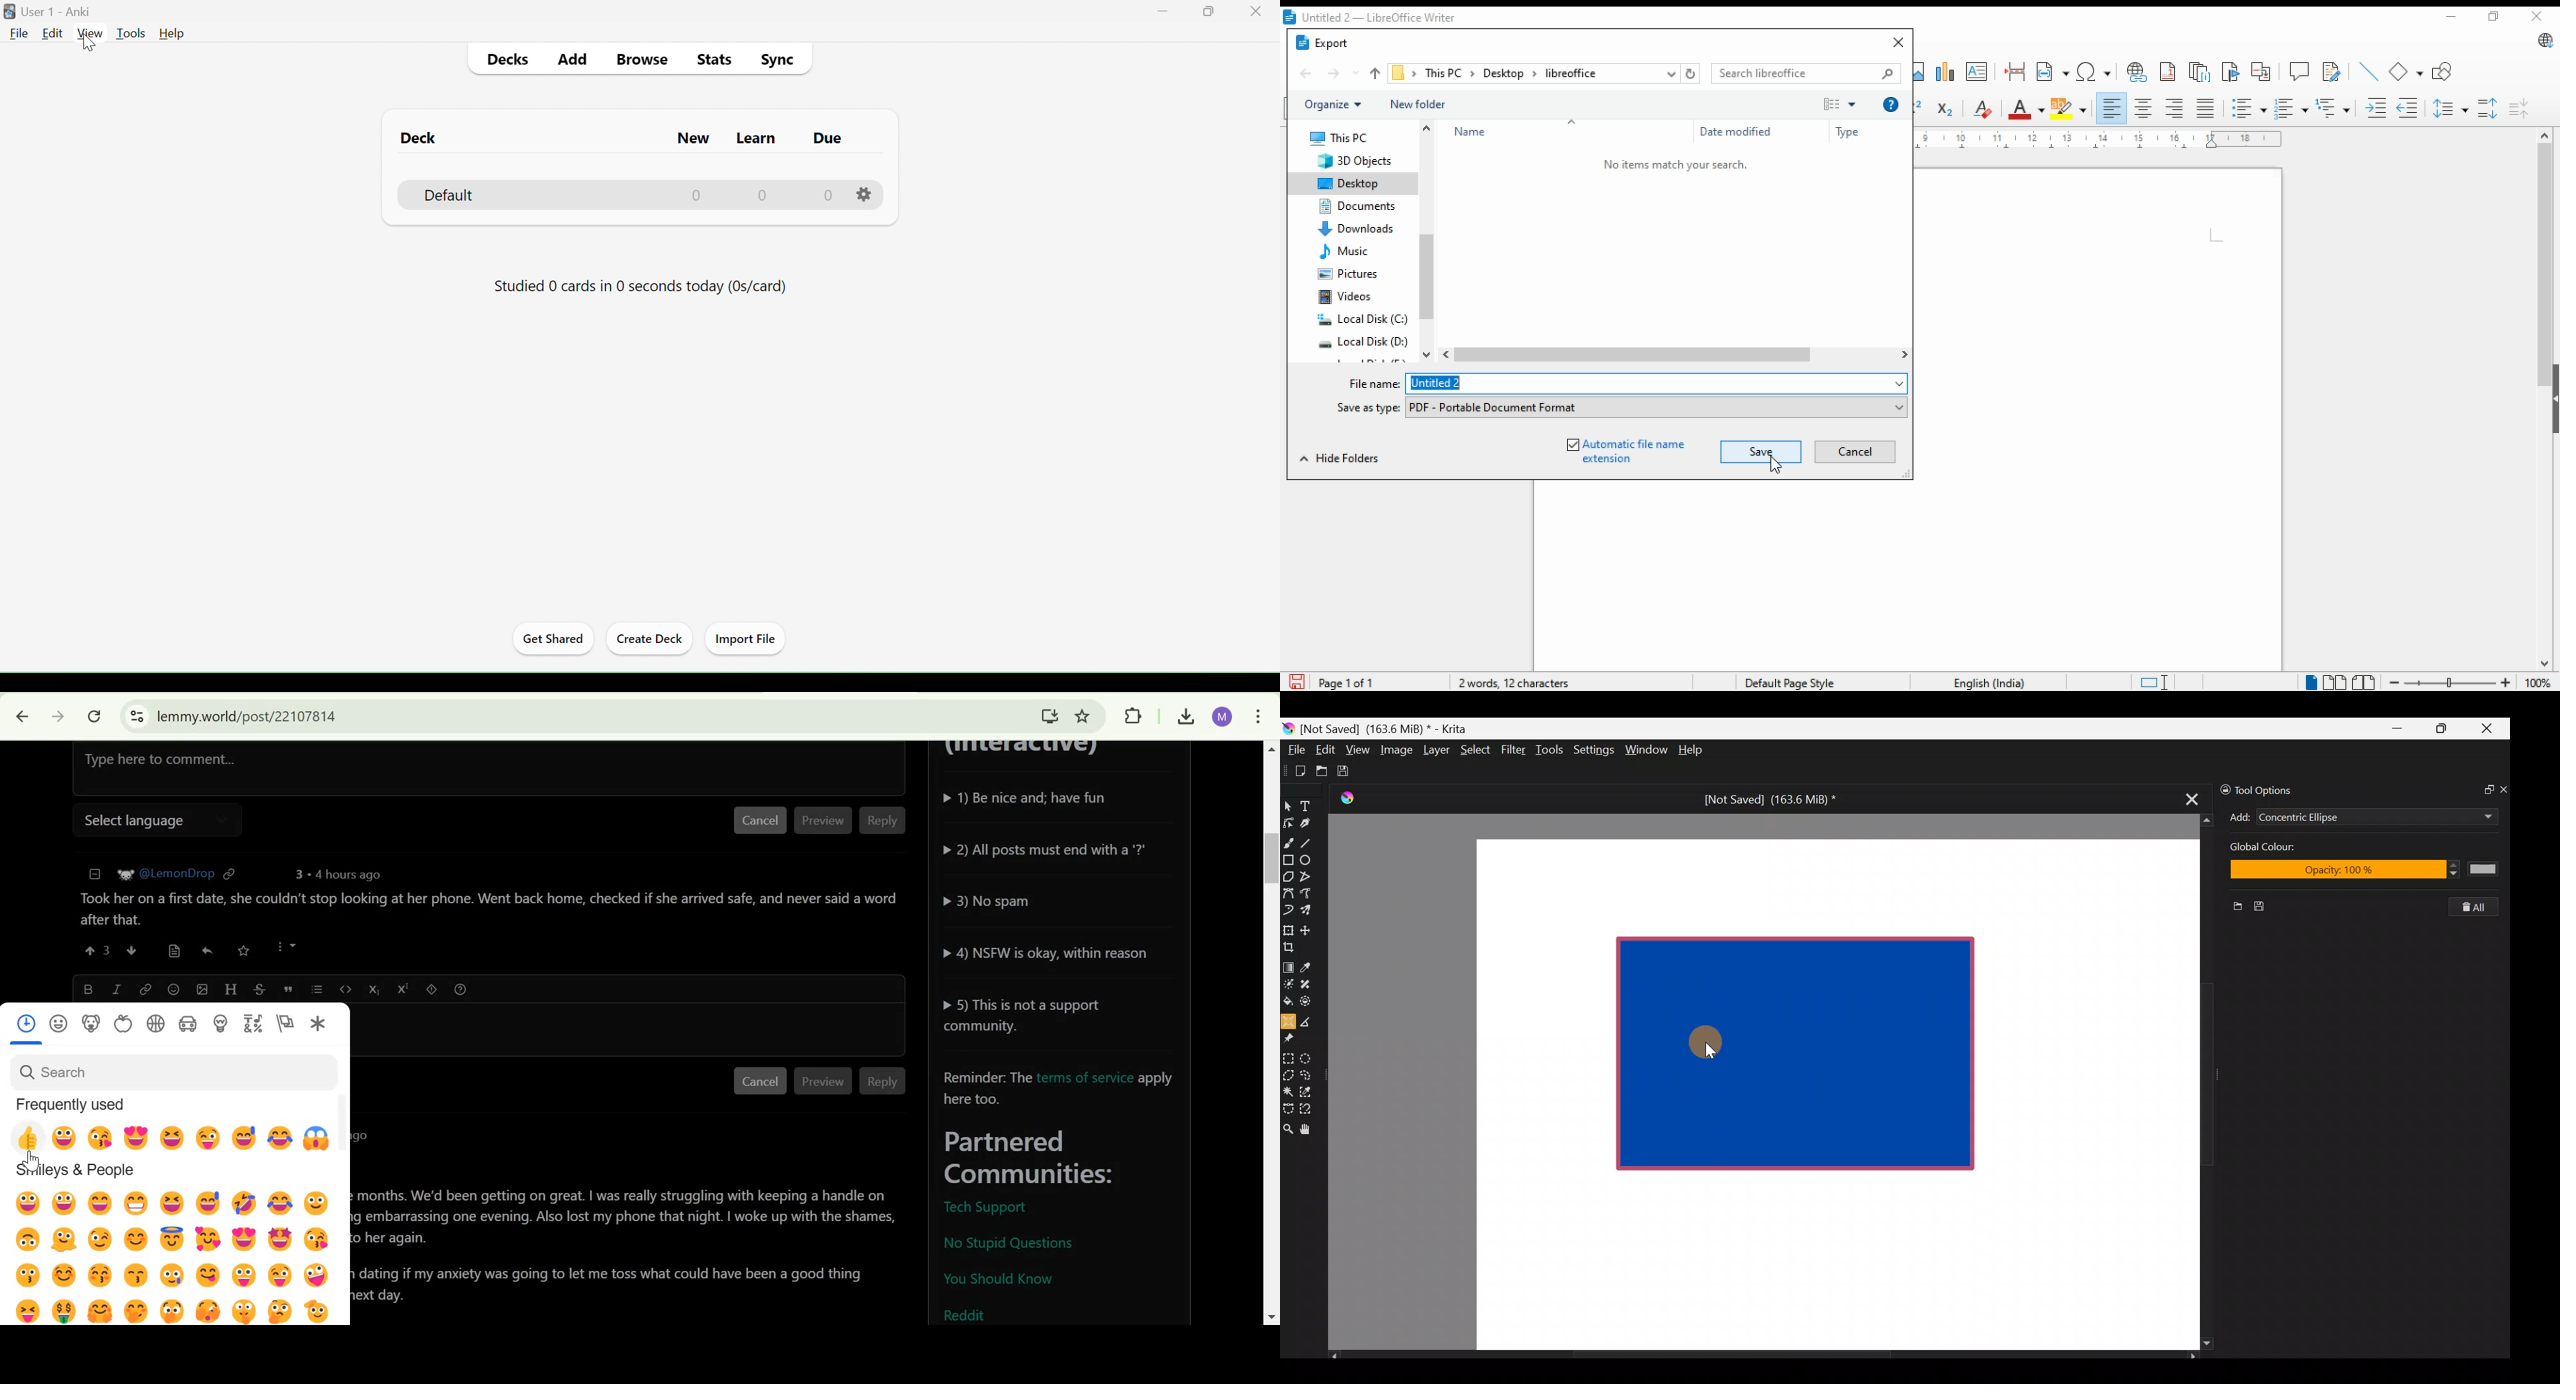 The width and height of the screenshot is (2576, 1400). Describe the element at coordinates (694, 168) in the screenshot. I see `new` at that location.